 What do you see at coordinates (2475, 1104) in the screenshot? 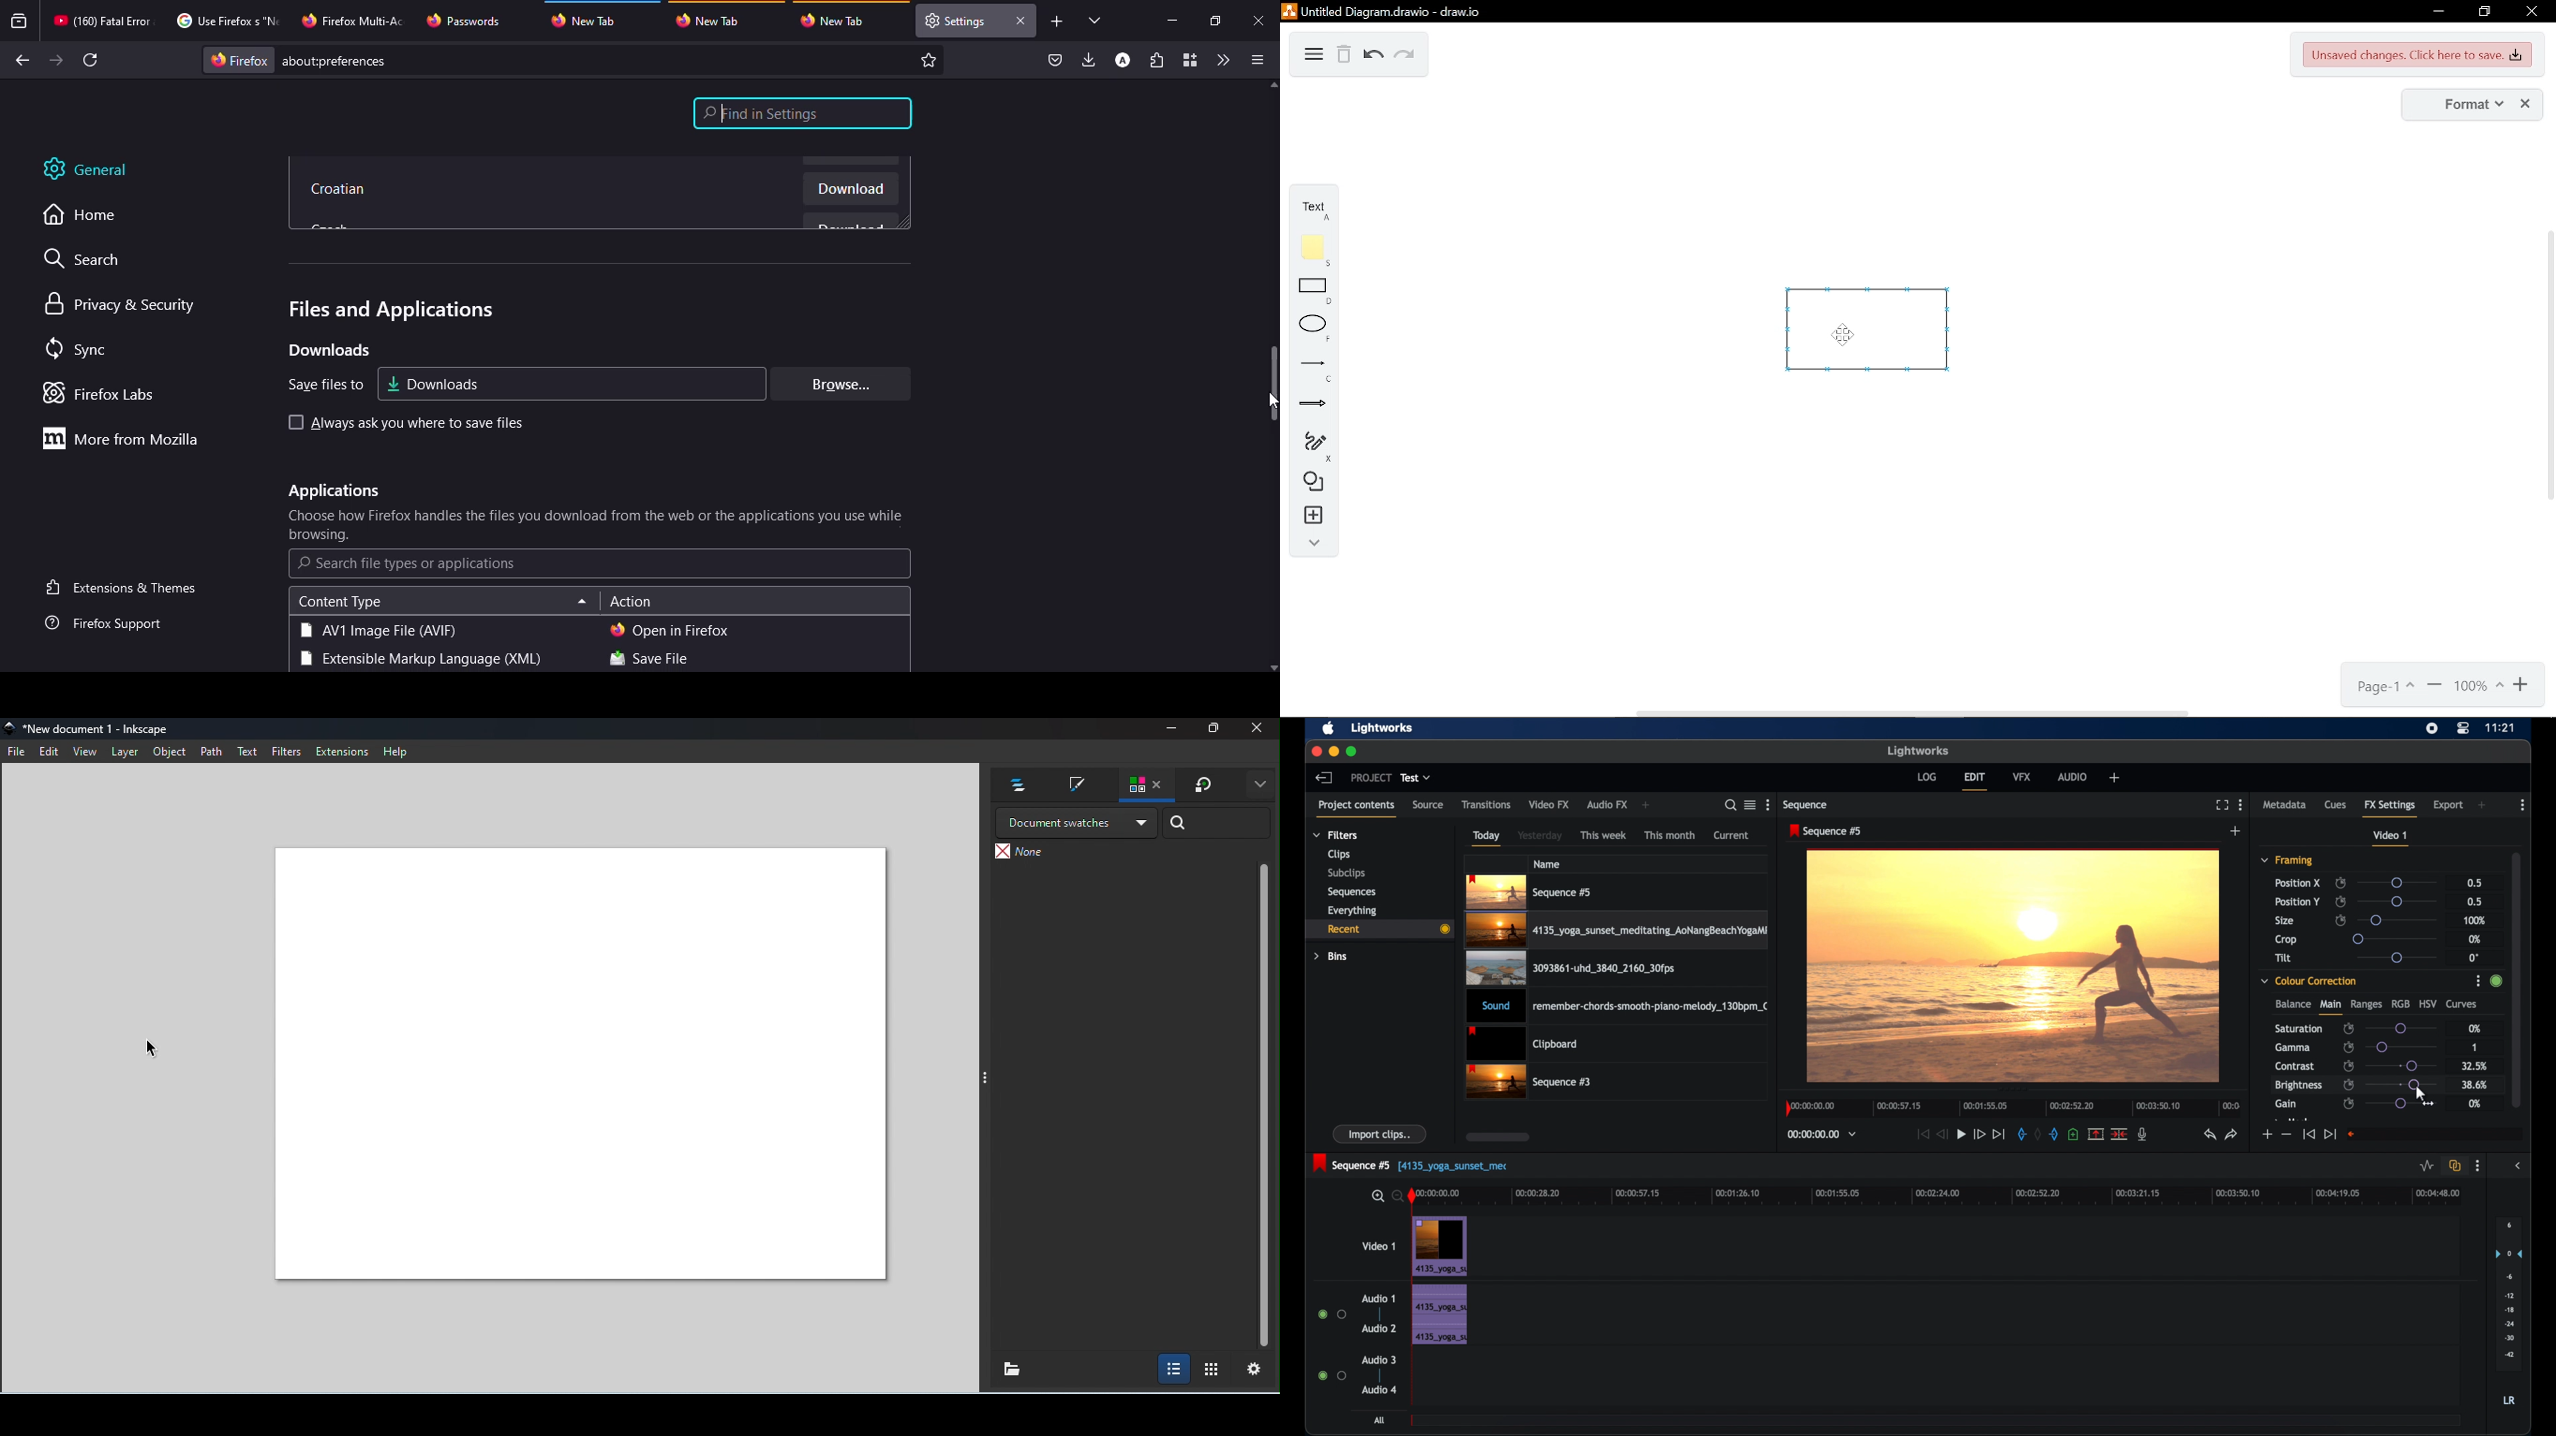
I see `0%` at bounding box center [2475, 1104].